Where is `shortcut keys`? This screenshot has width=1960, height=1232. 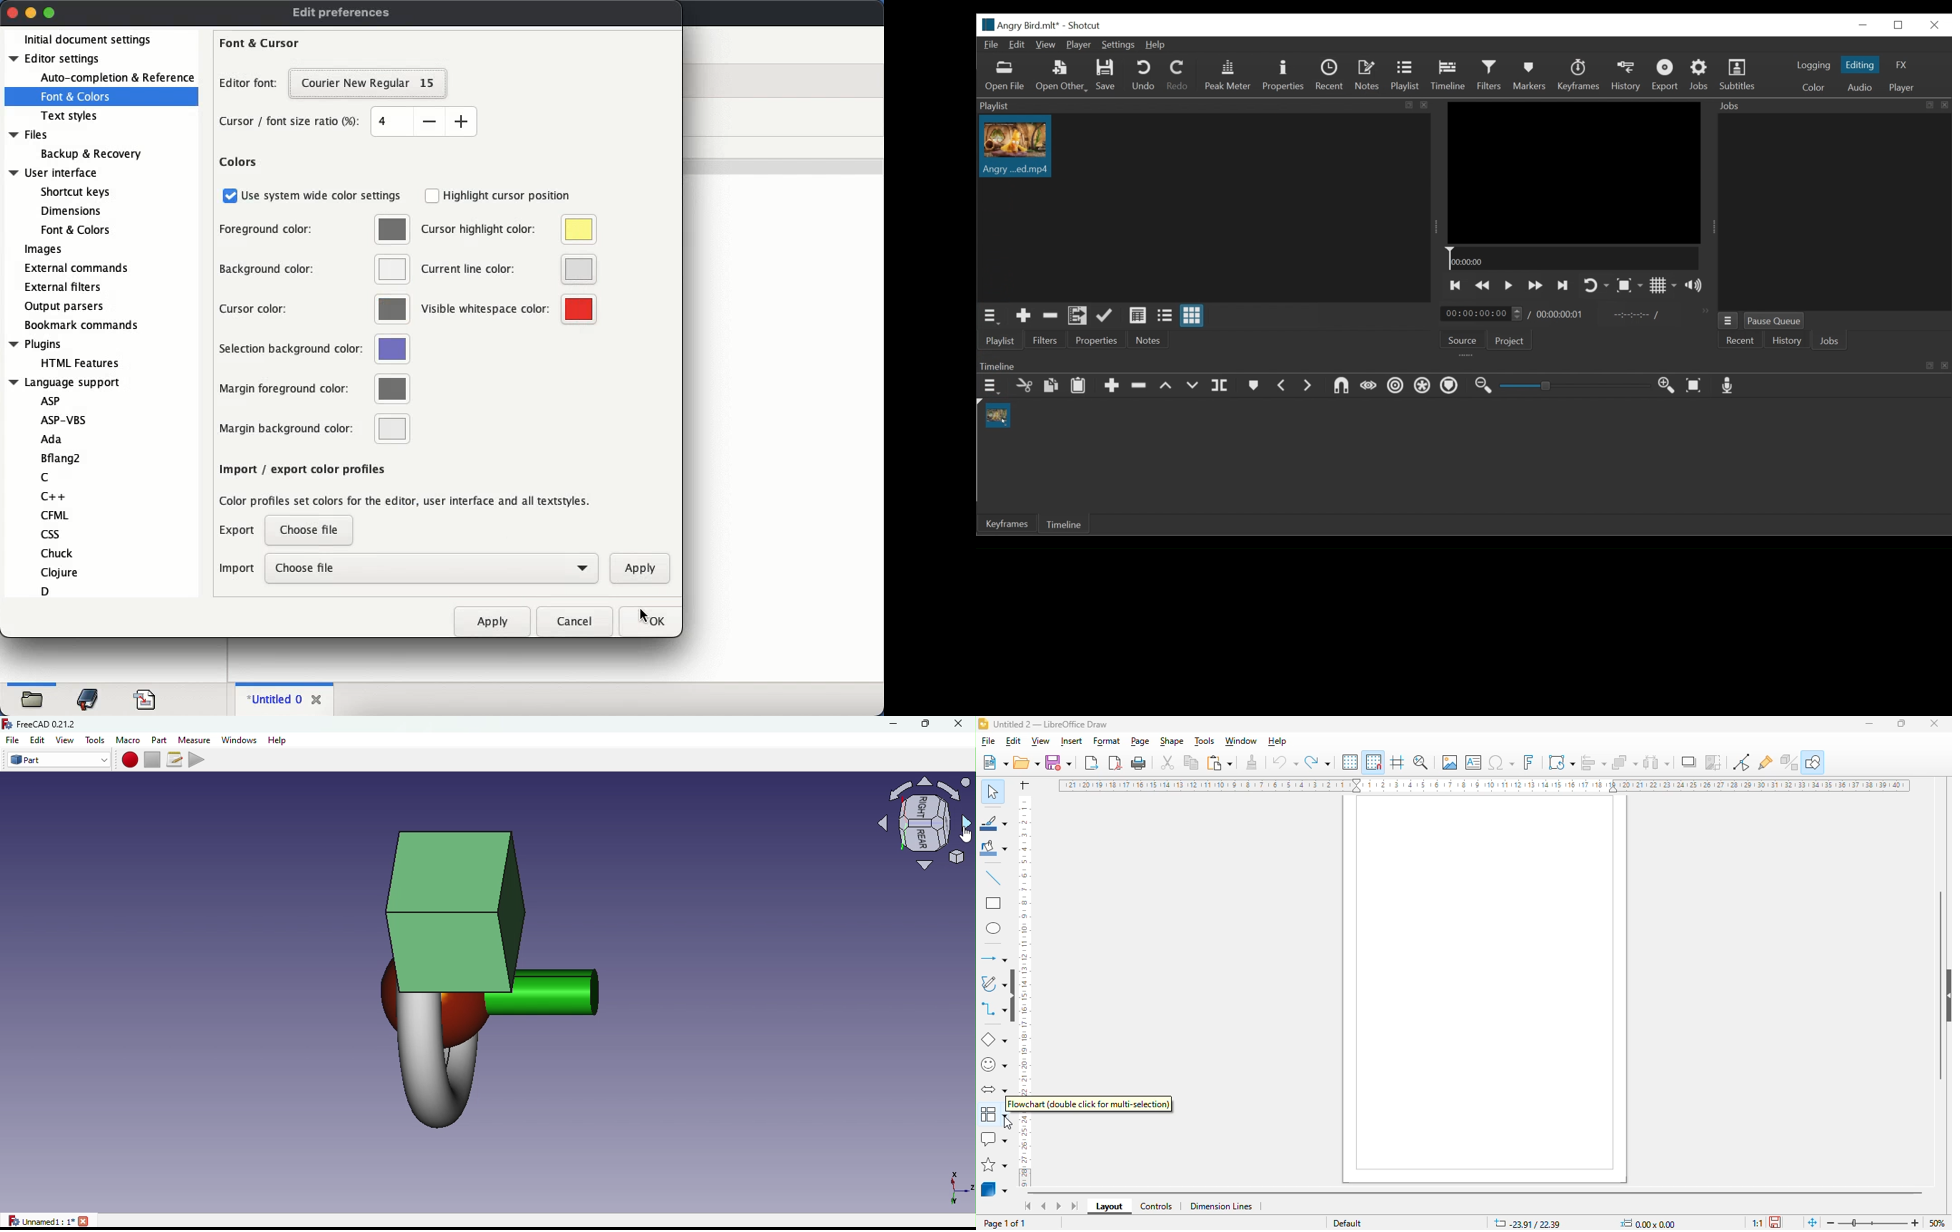 shortcut keys is located at coordinates (74, 192).